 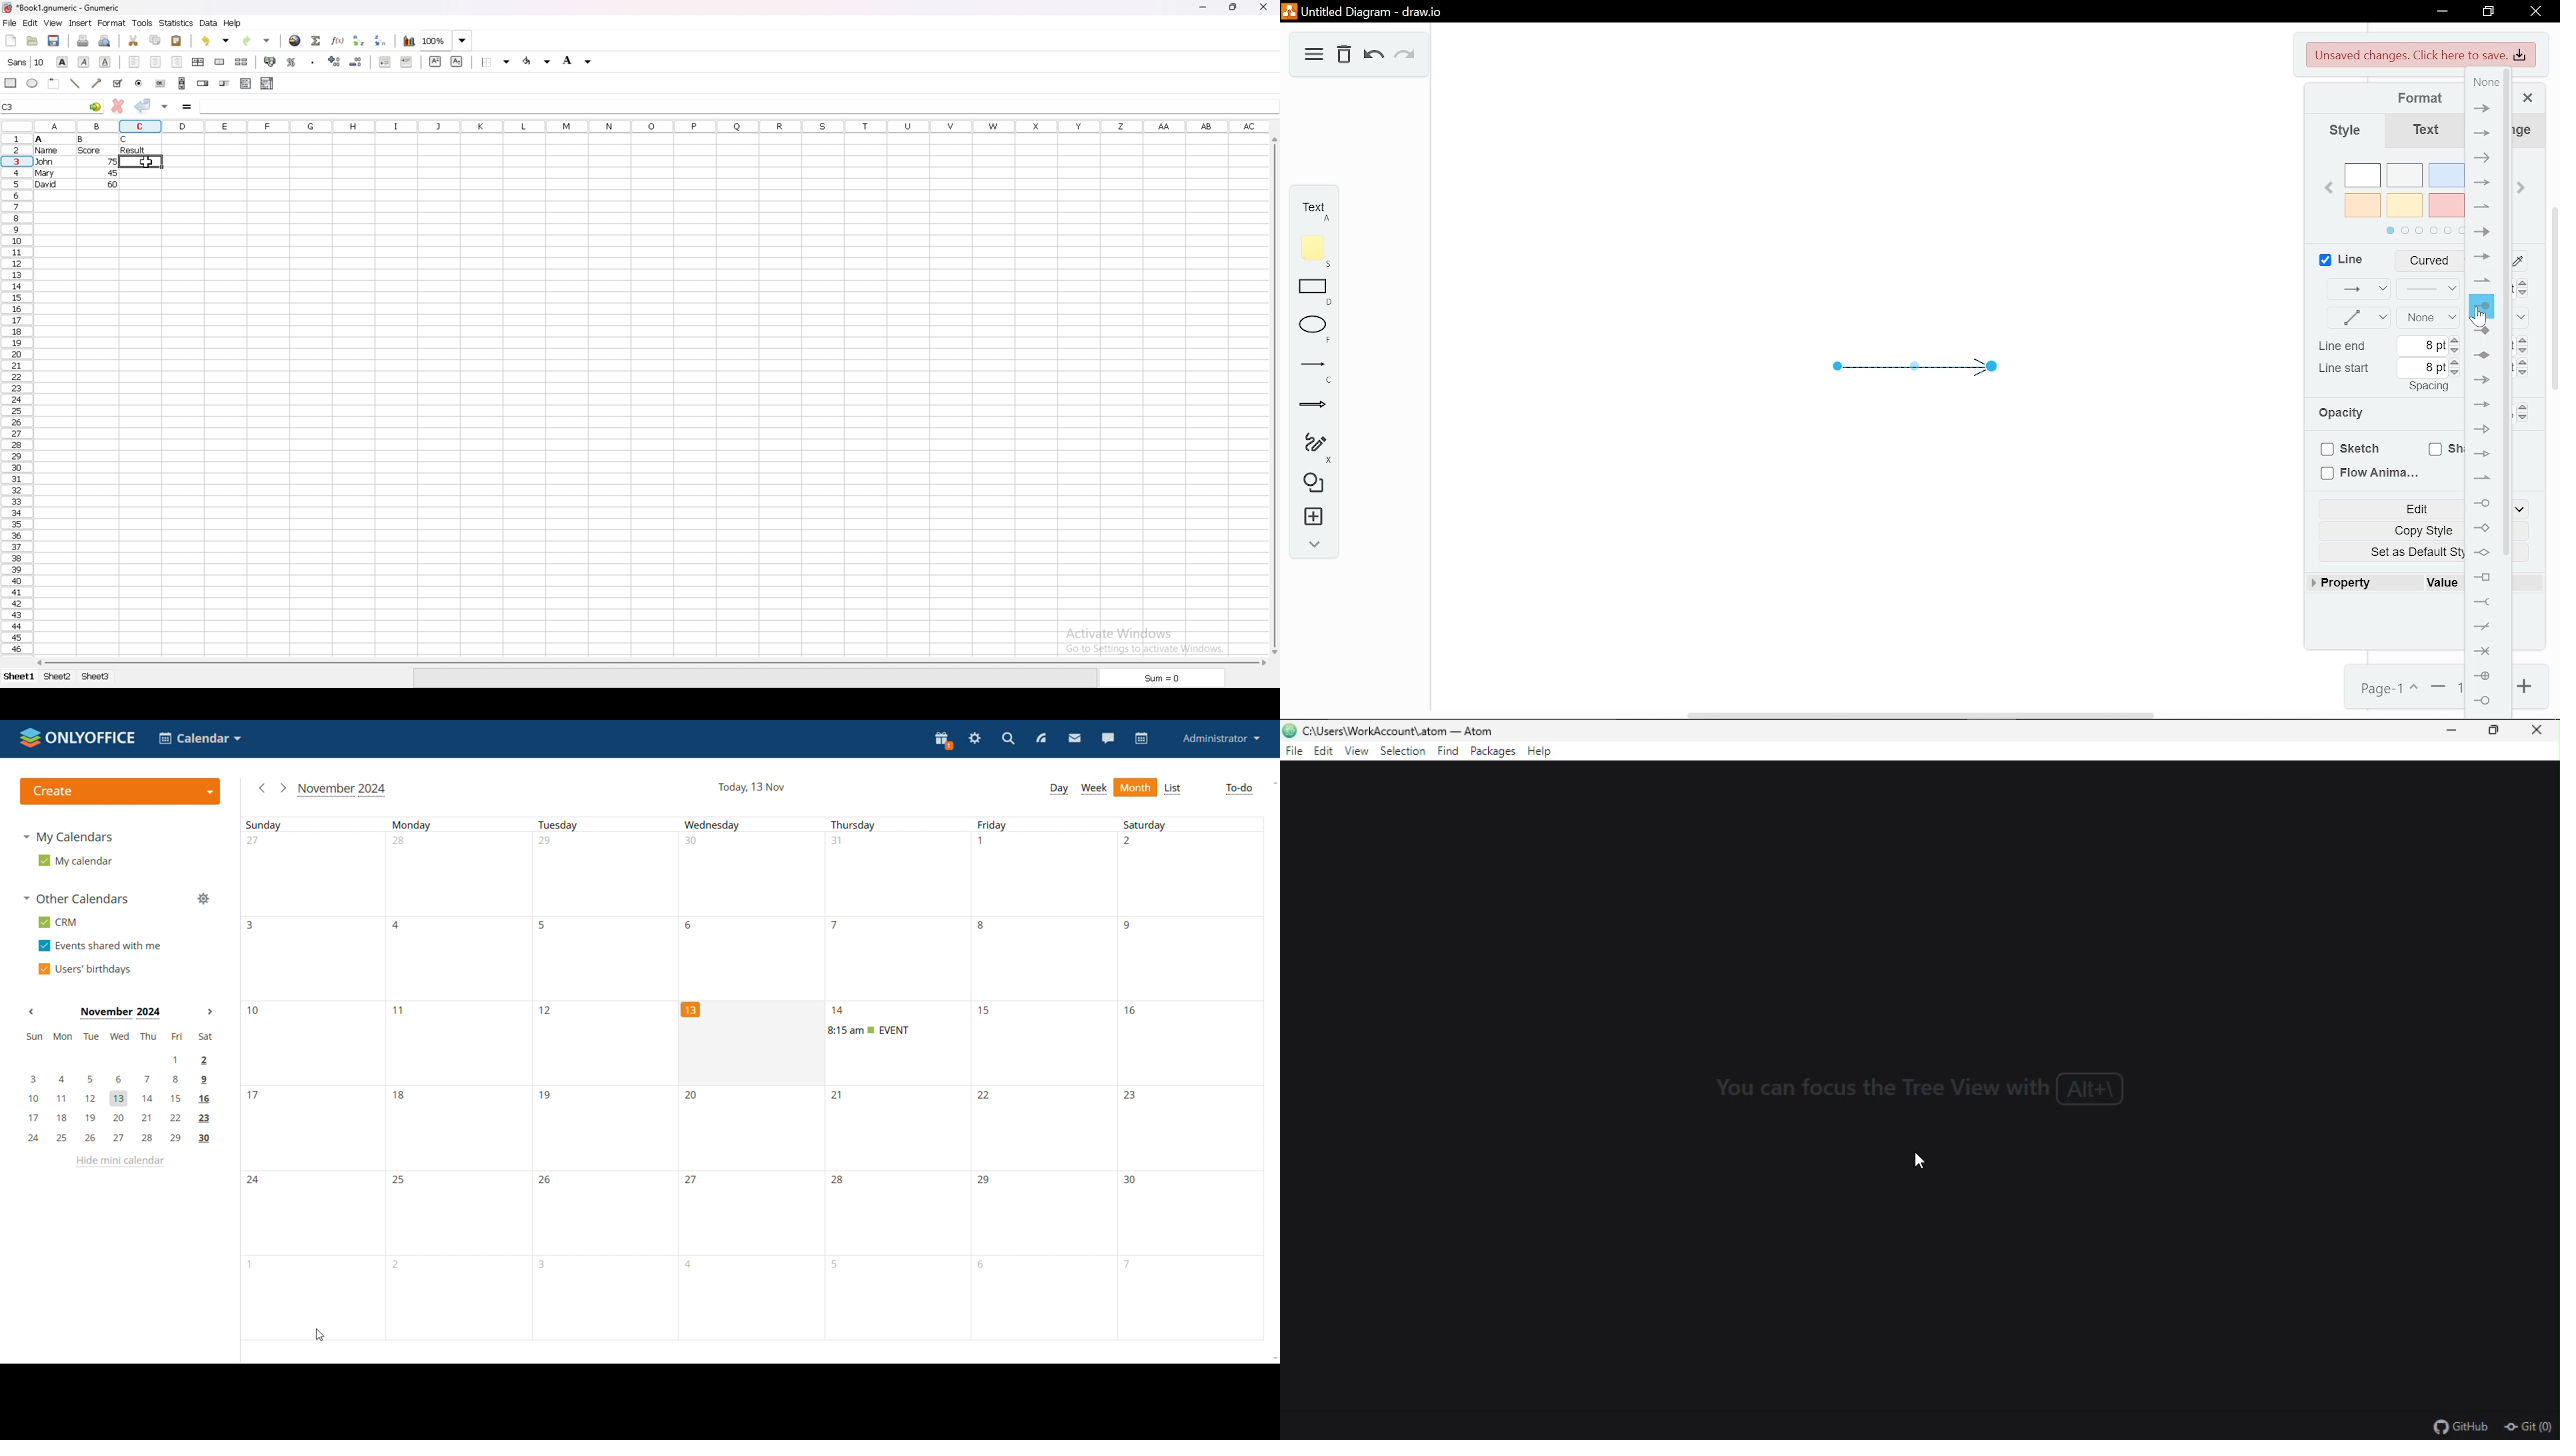 I want to click on bold, so click(x=63, y=62).